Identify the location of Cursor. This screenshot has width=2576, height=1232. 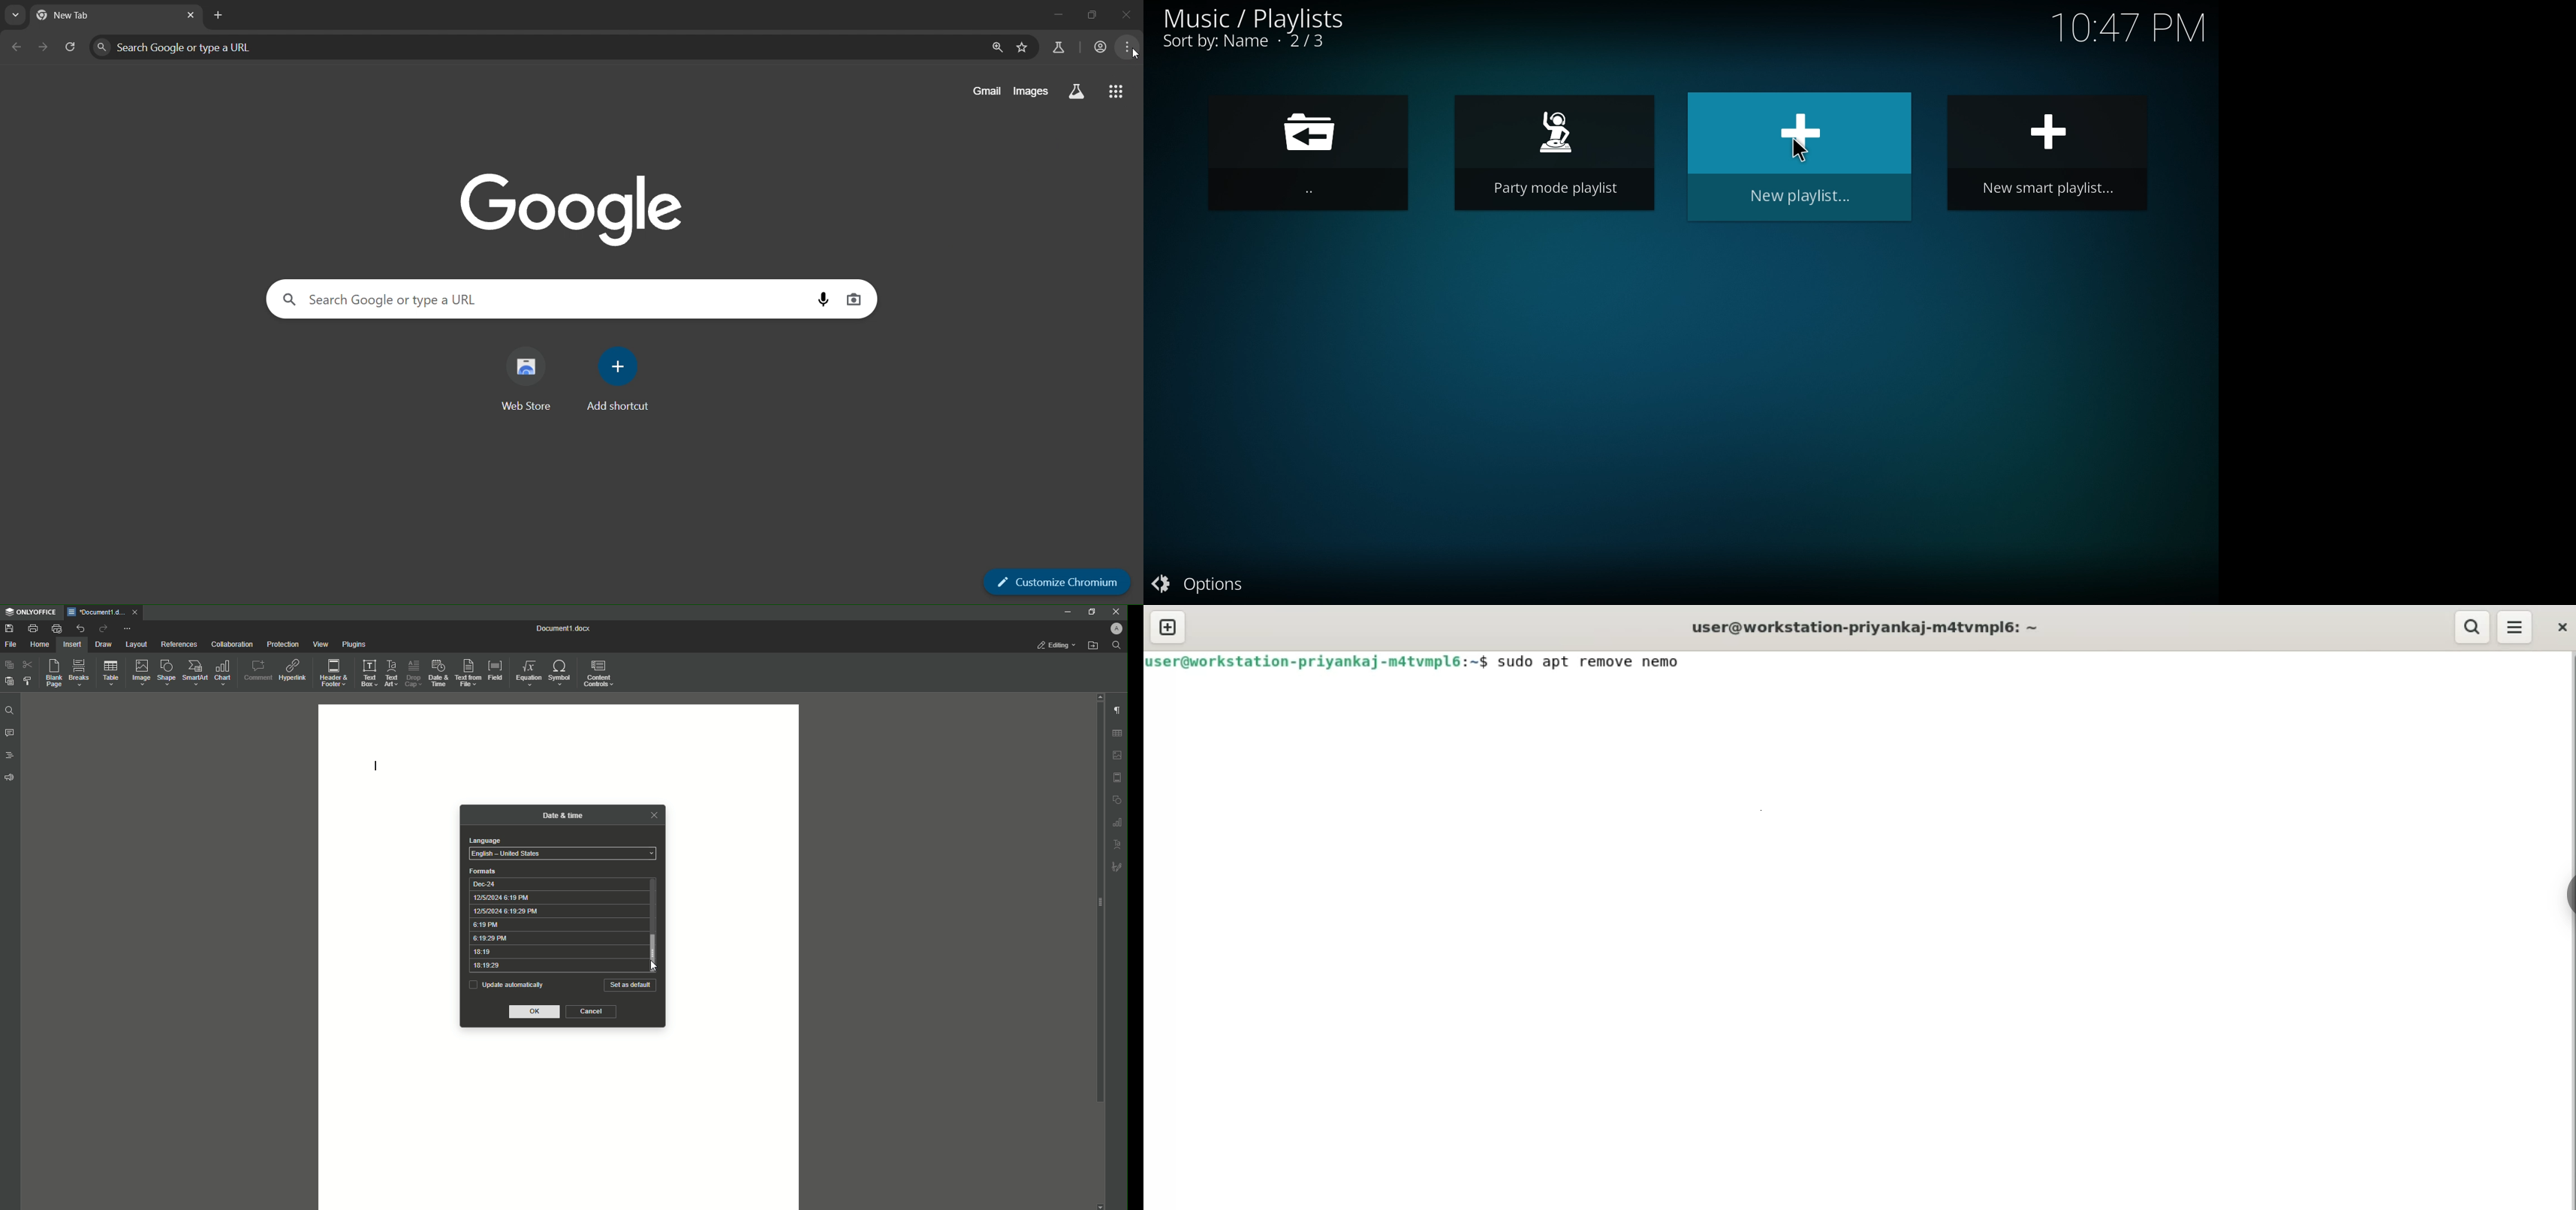
(1135, 54).